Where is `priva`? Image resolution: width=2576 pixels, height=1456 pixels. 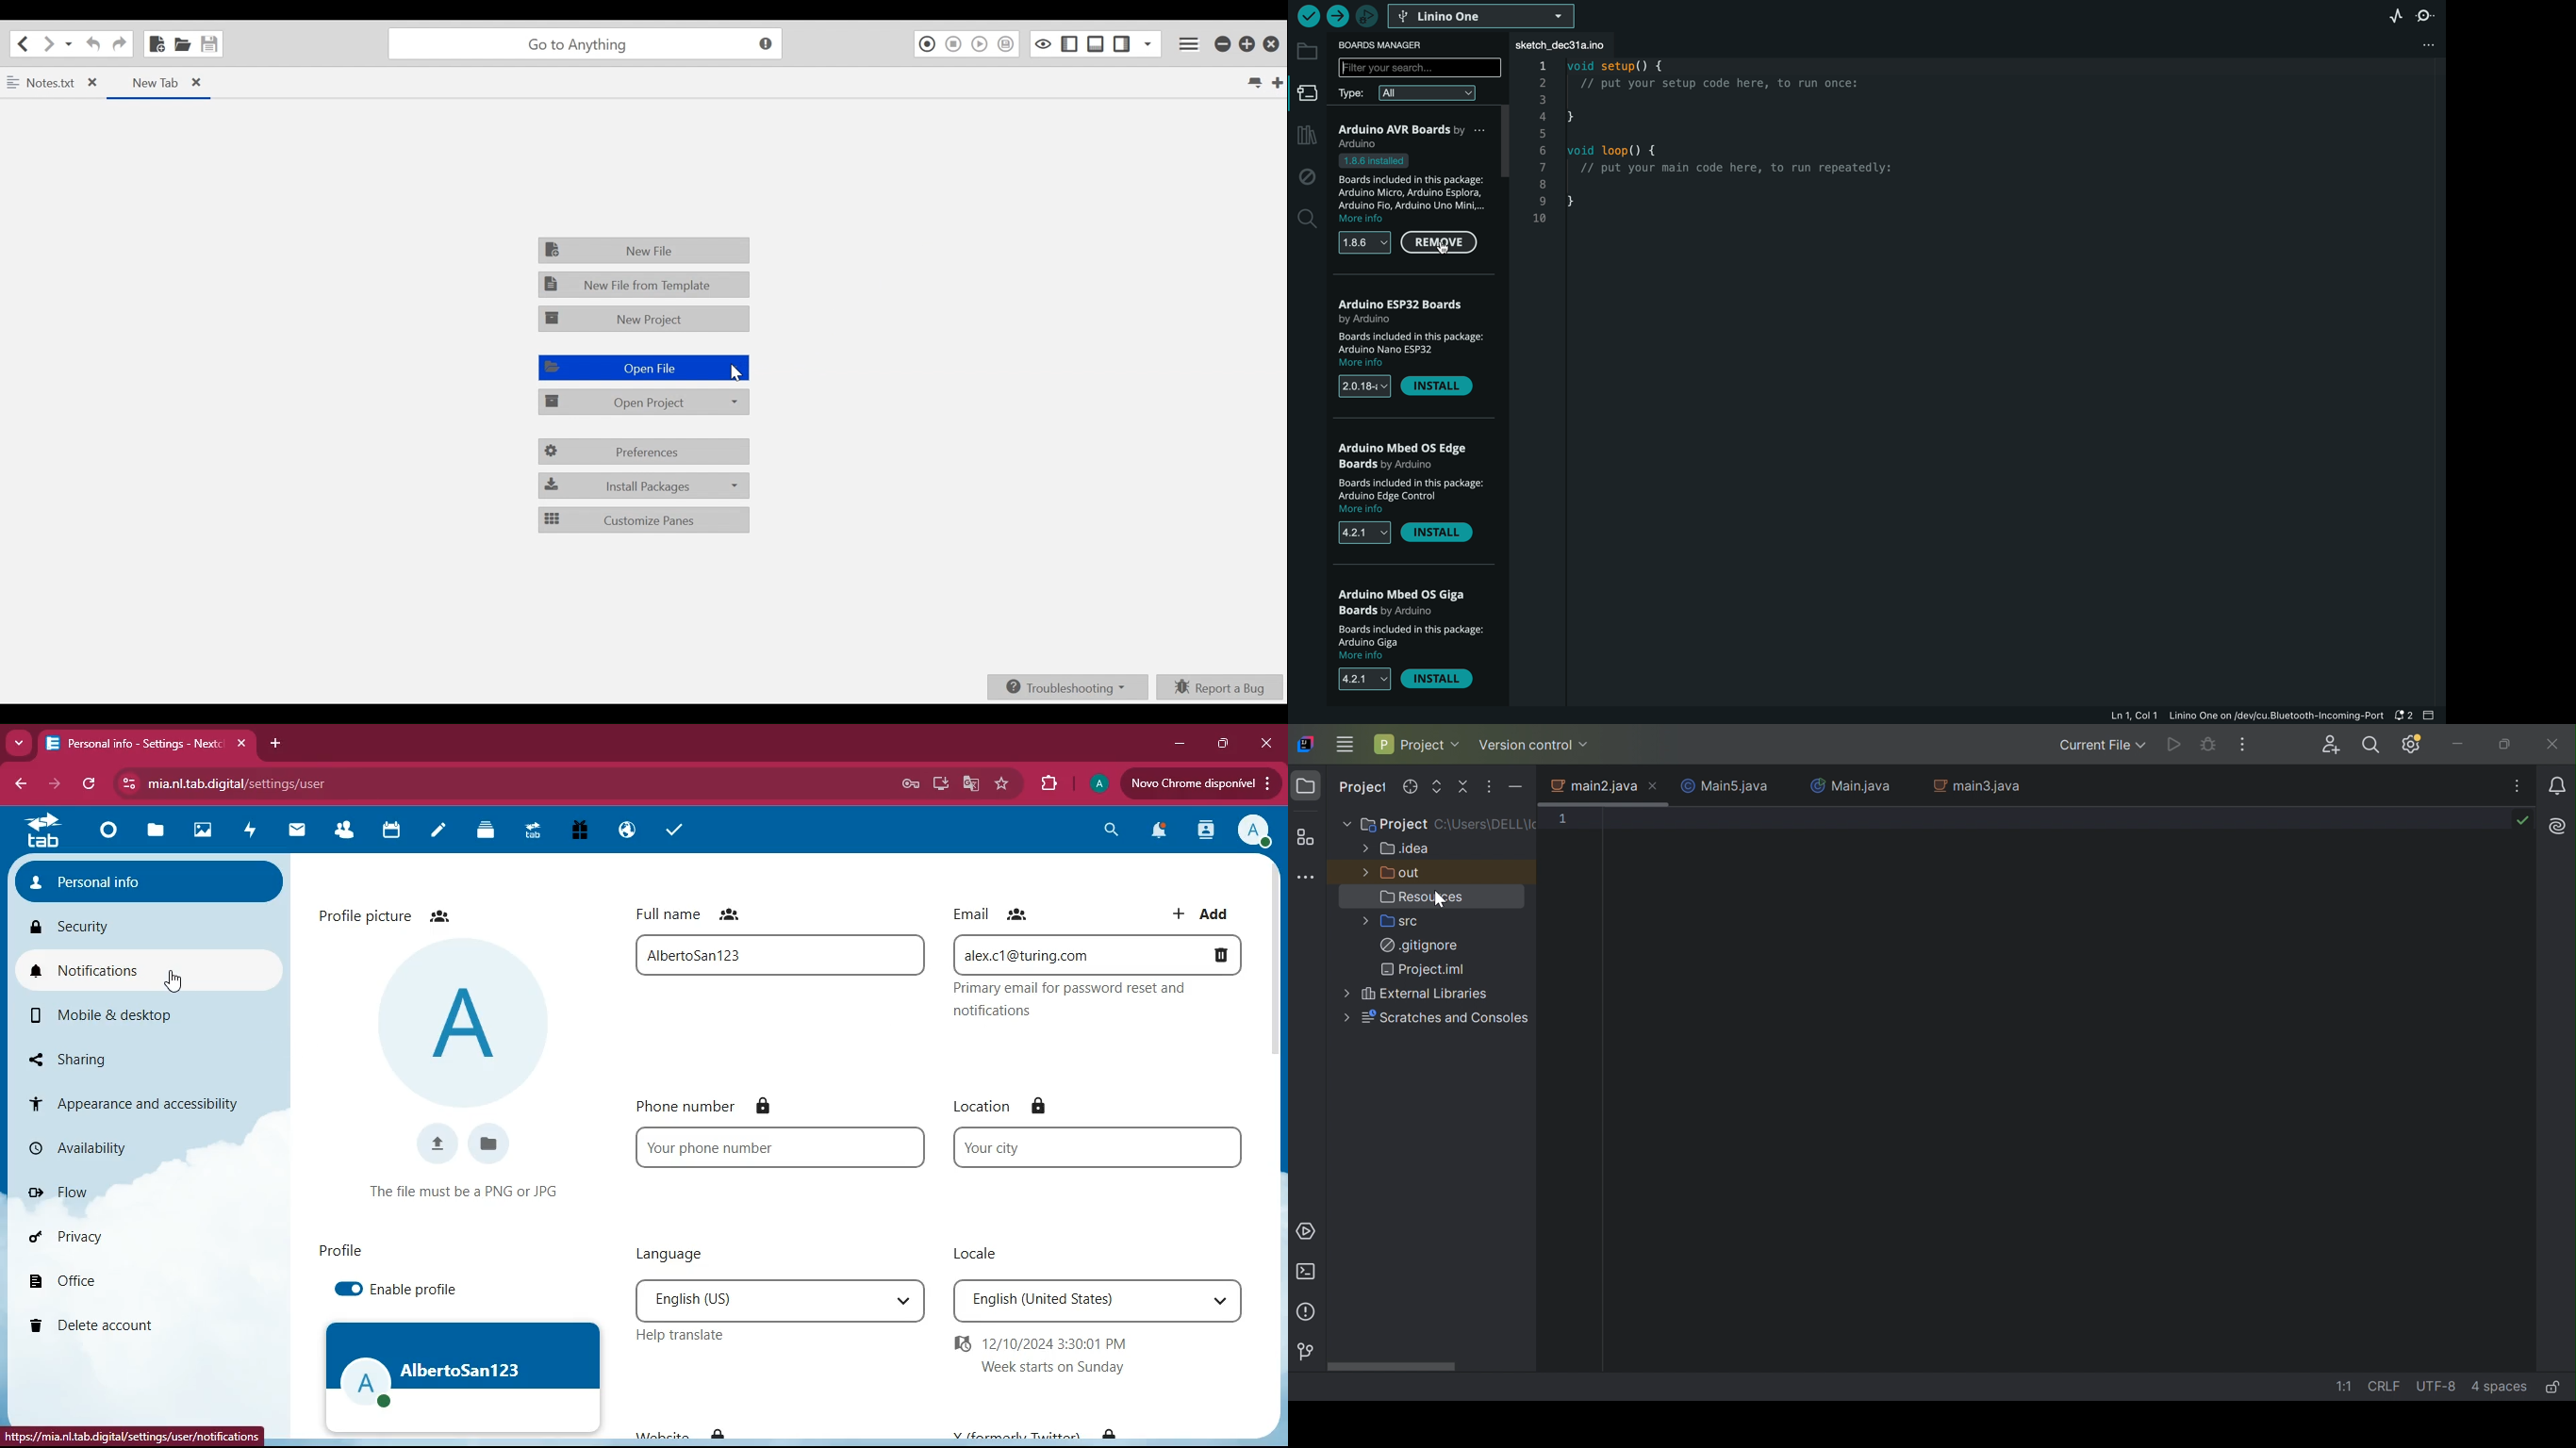 priva is located at coordinates (63, 1237).